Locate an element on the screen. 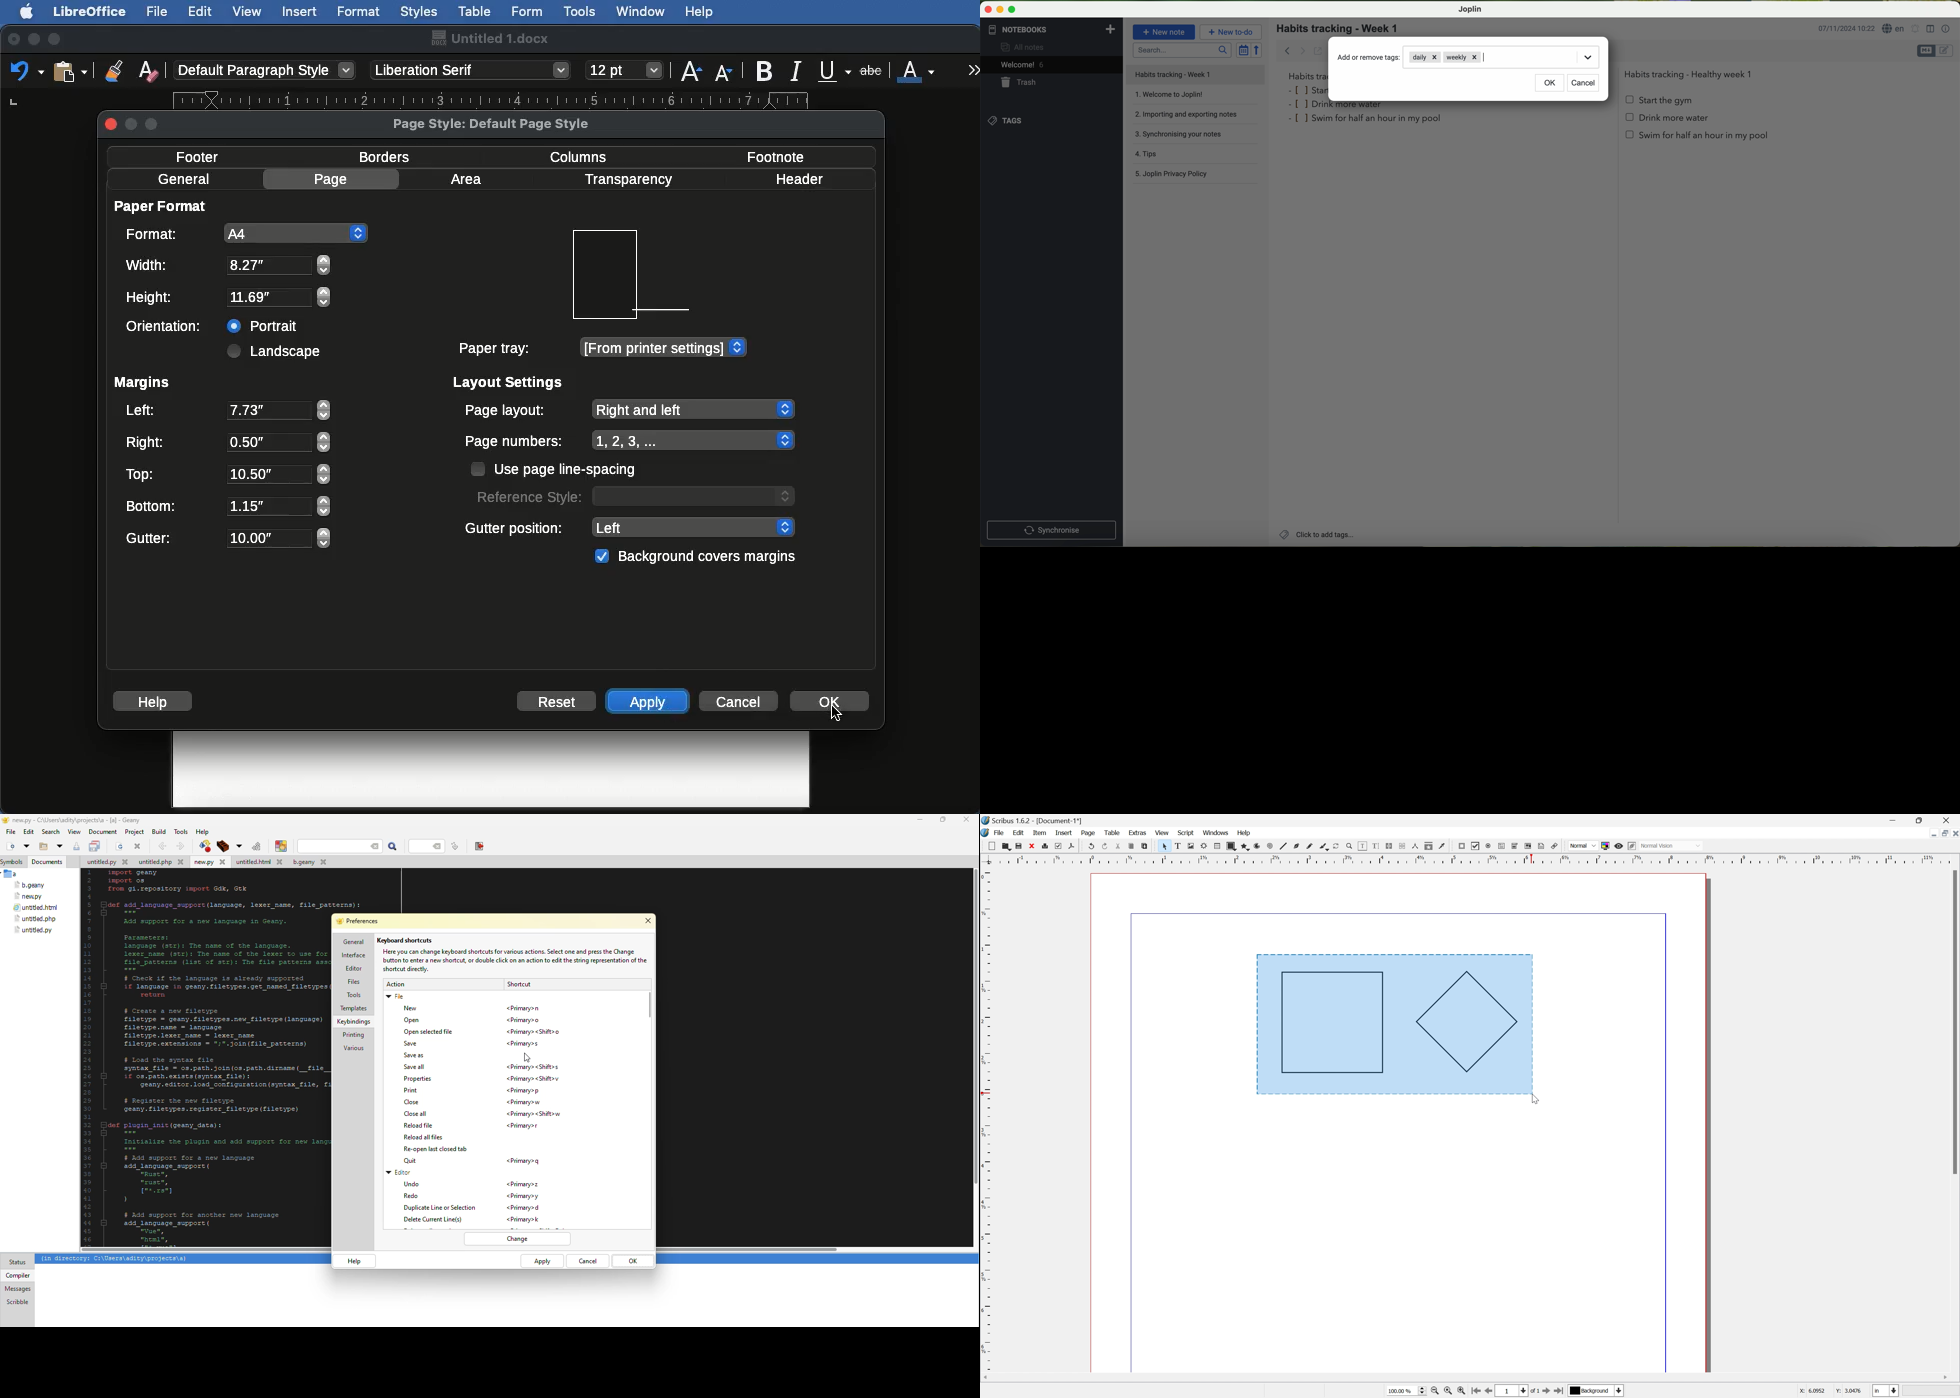  Ruler is located at coordinates (508, 100).